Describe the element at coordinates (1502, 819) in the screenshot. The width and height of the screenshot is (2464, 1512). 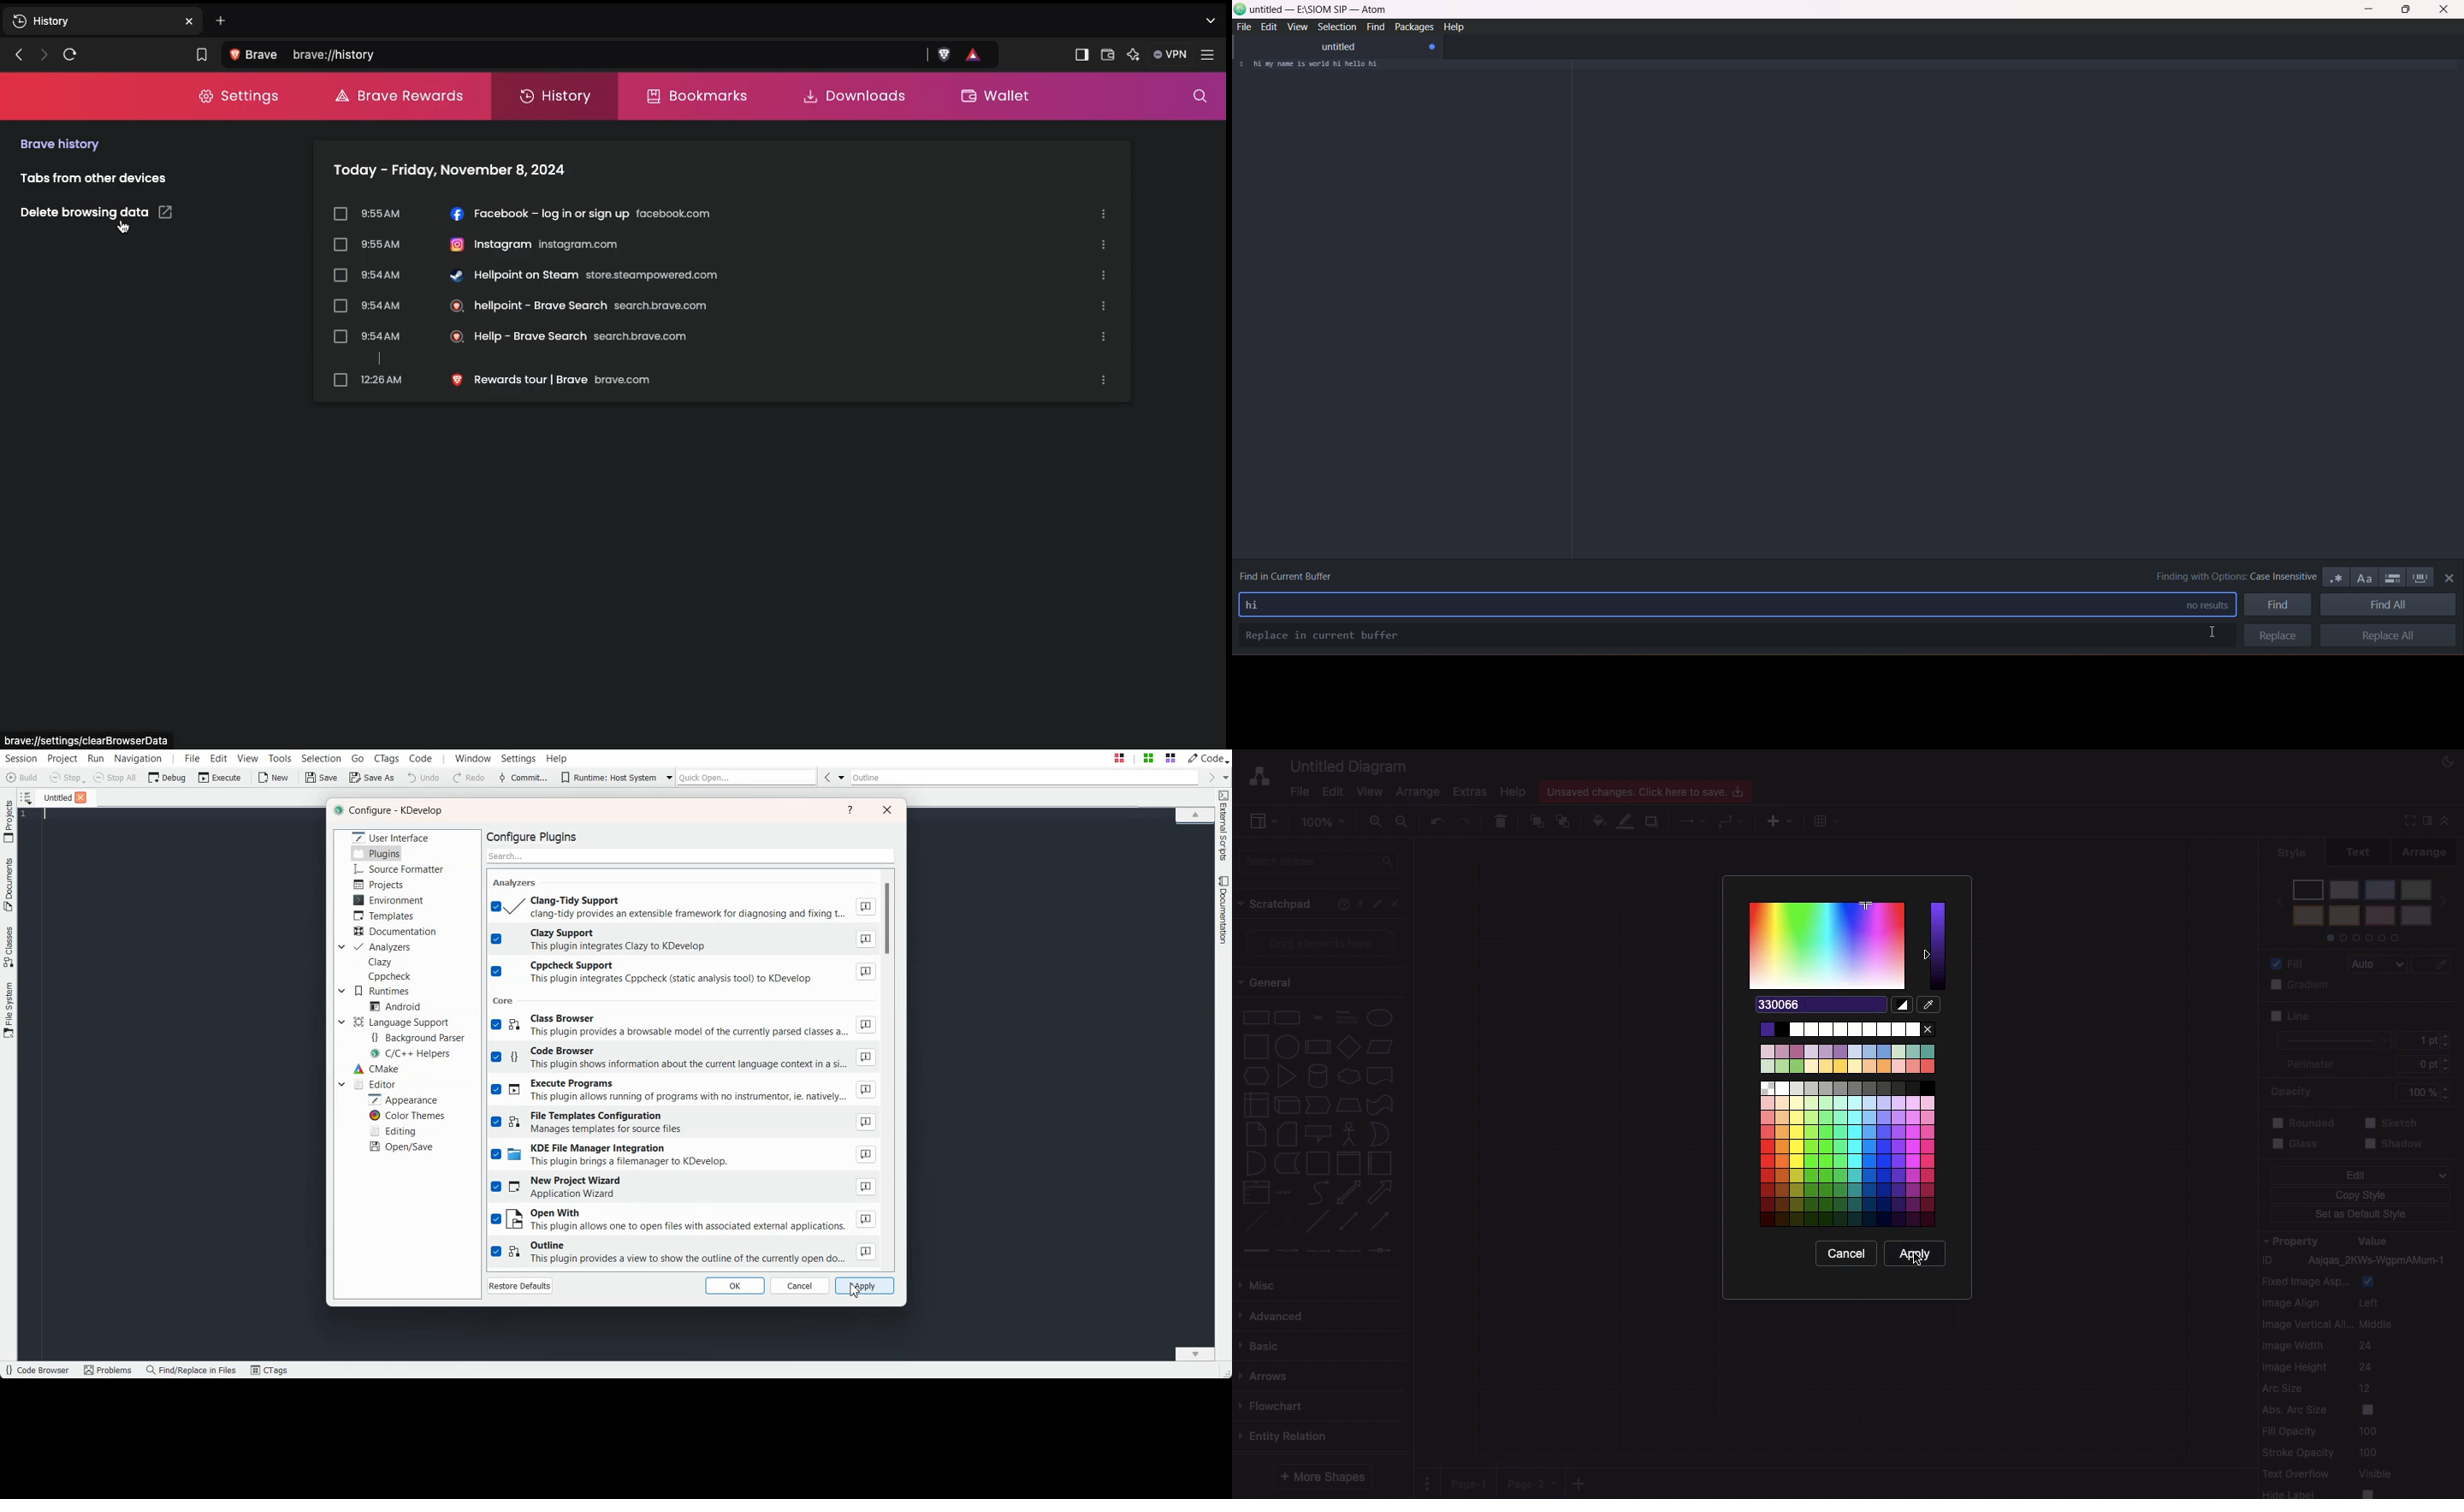
I see `Delete` at that location.